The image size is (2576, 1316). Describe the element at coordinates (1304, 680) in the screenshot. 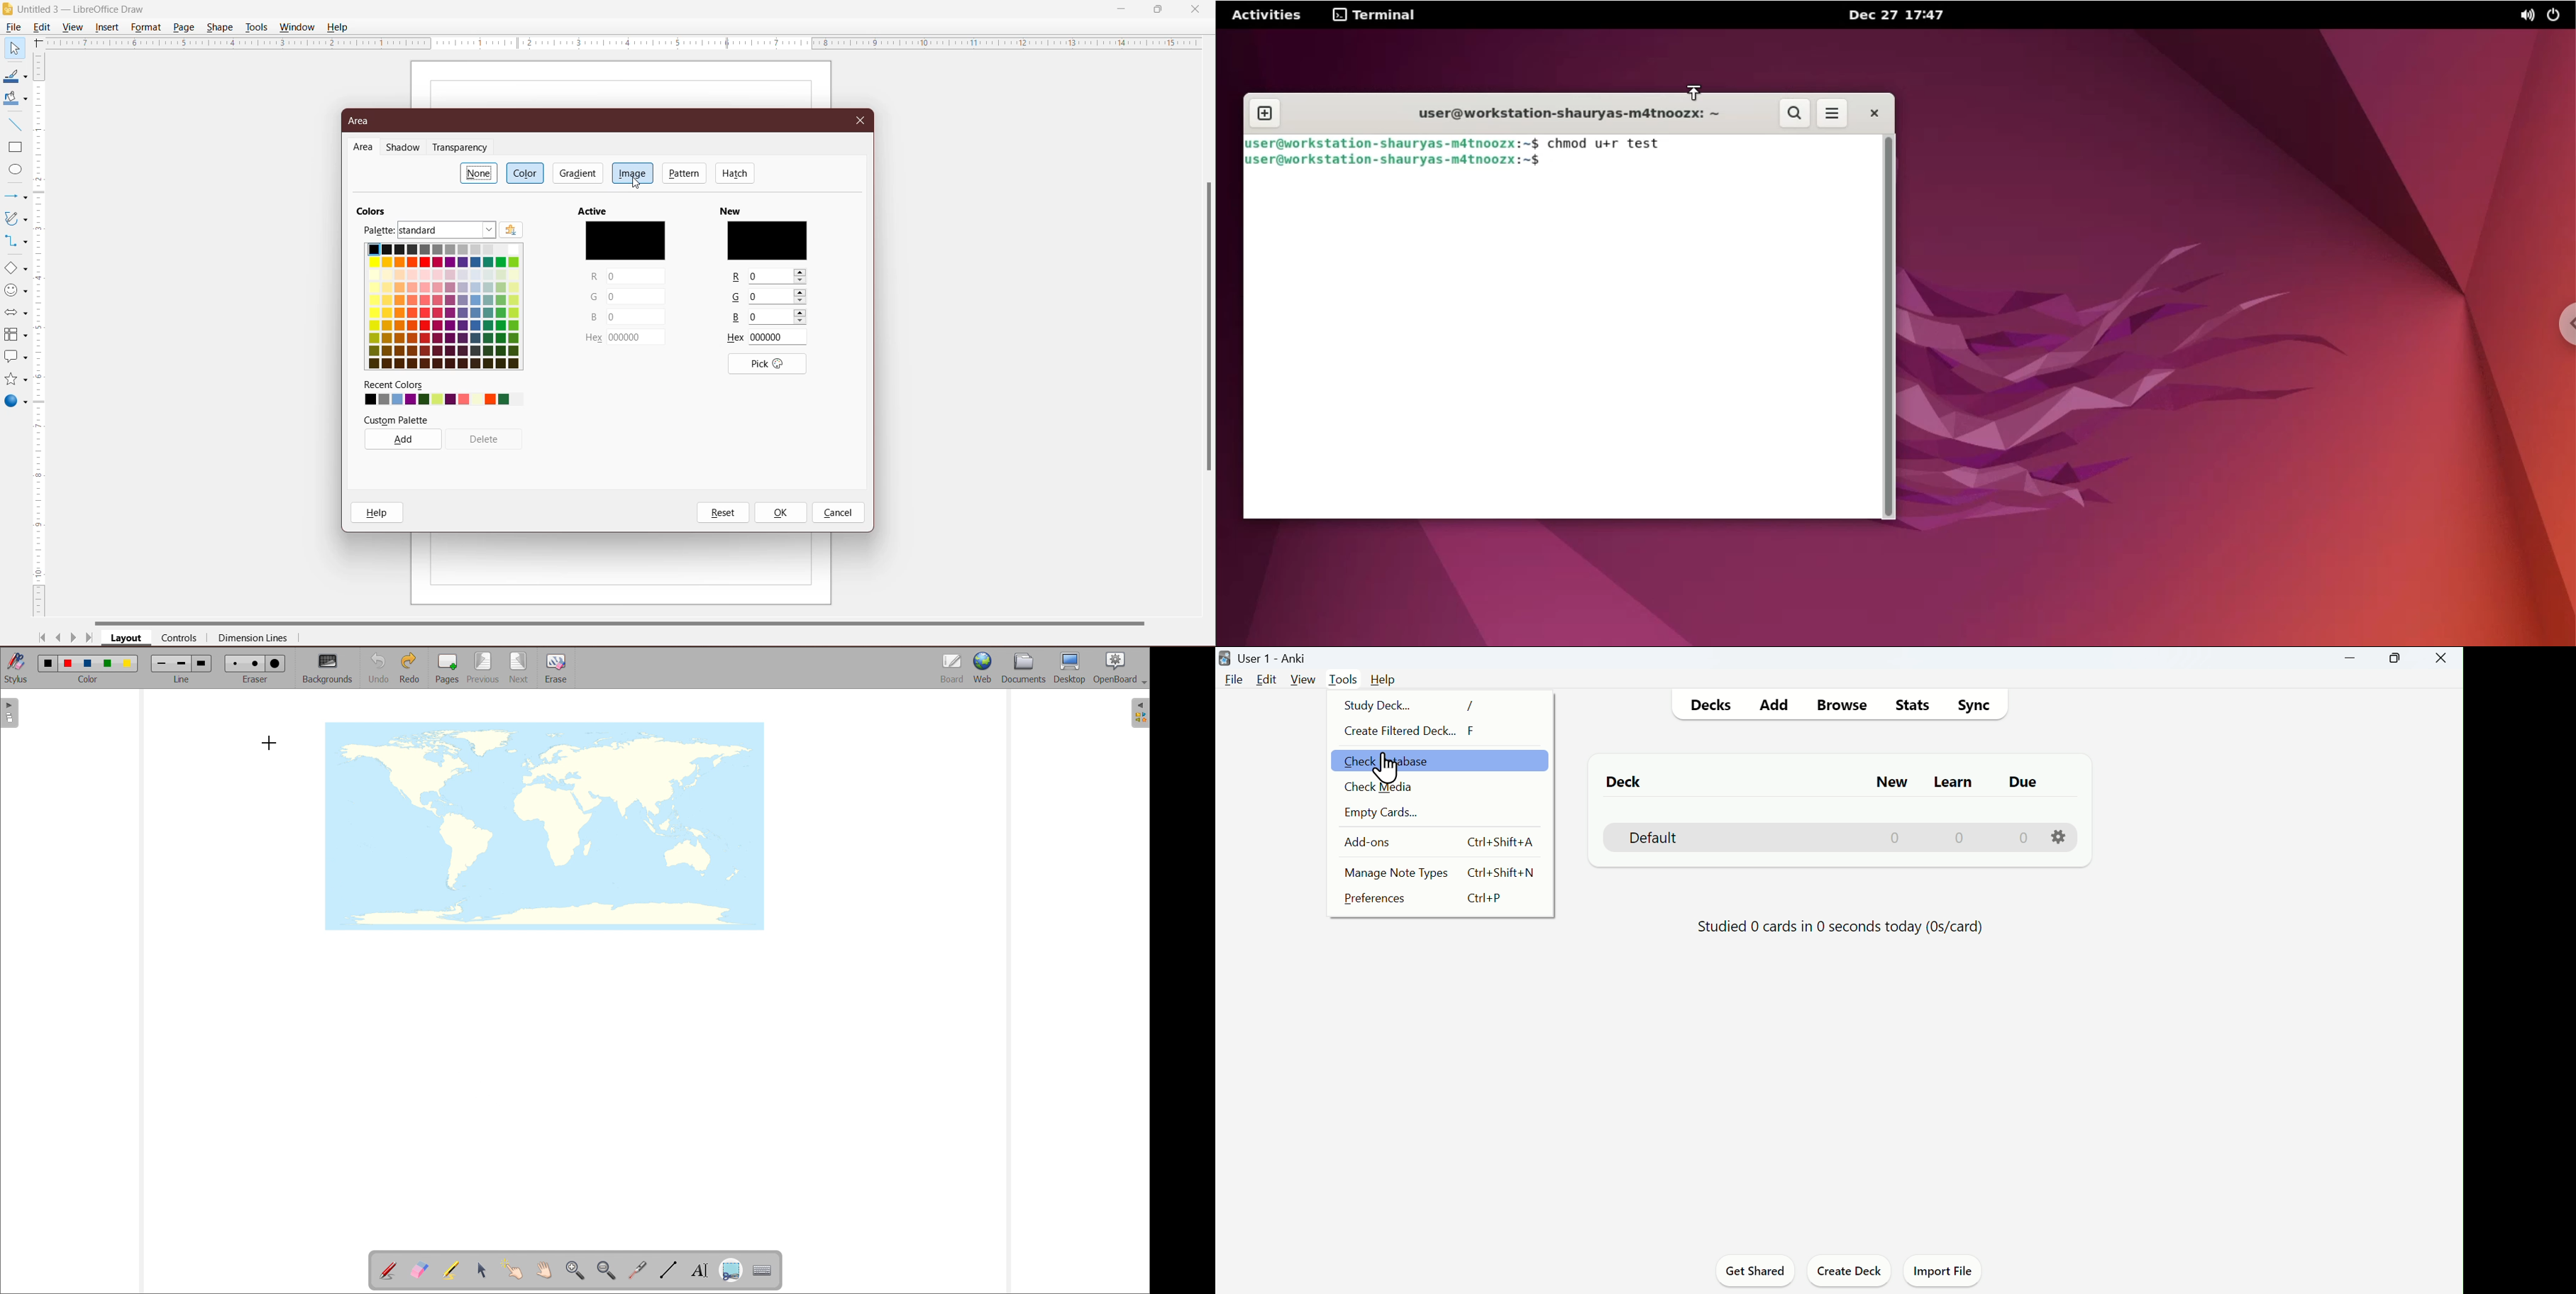

I see `View` at that location.